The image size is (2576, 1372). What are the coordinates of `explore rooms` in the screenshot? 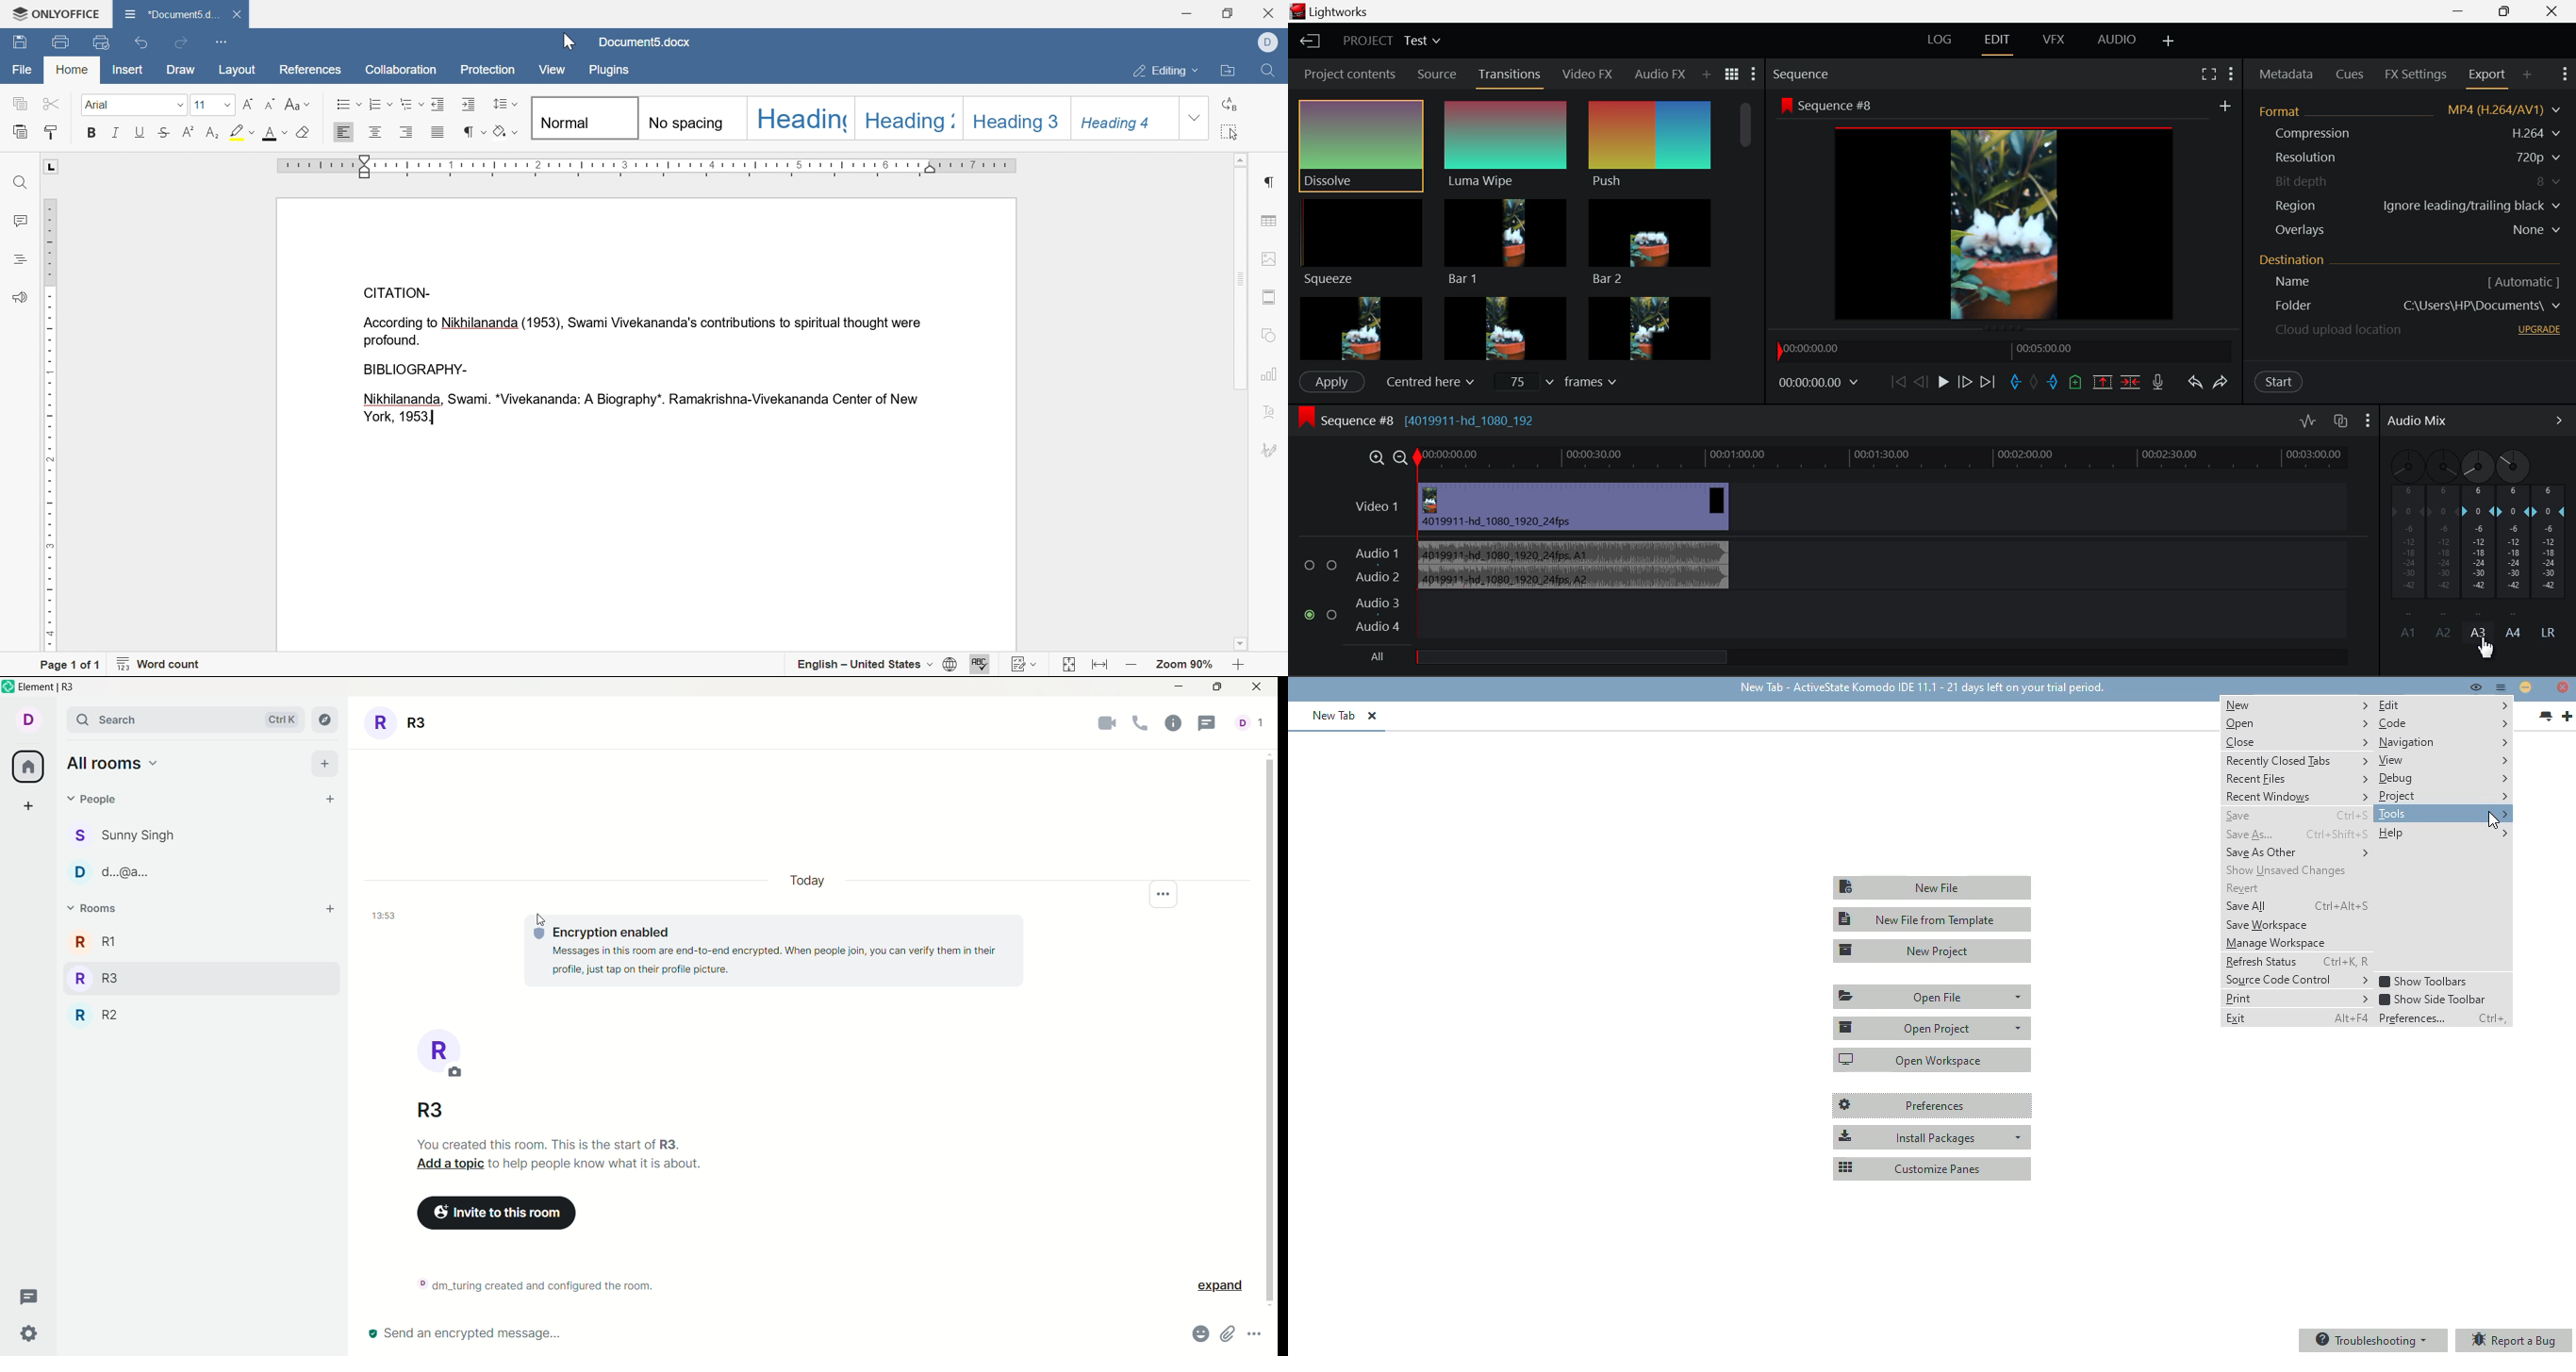 It's located at (323, 721).